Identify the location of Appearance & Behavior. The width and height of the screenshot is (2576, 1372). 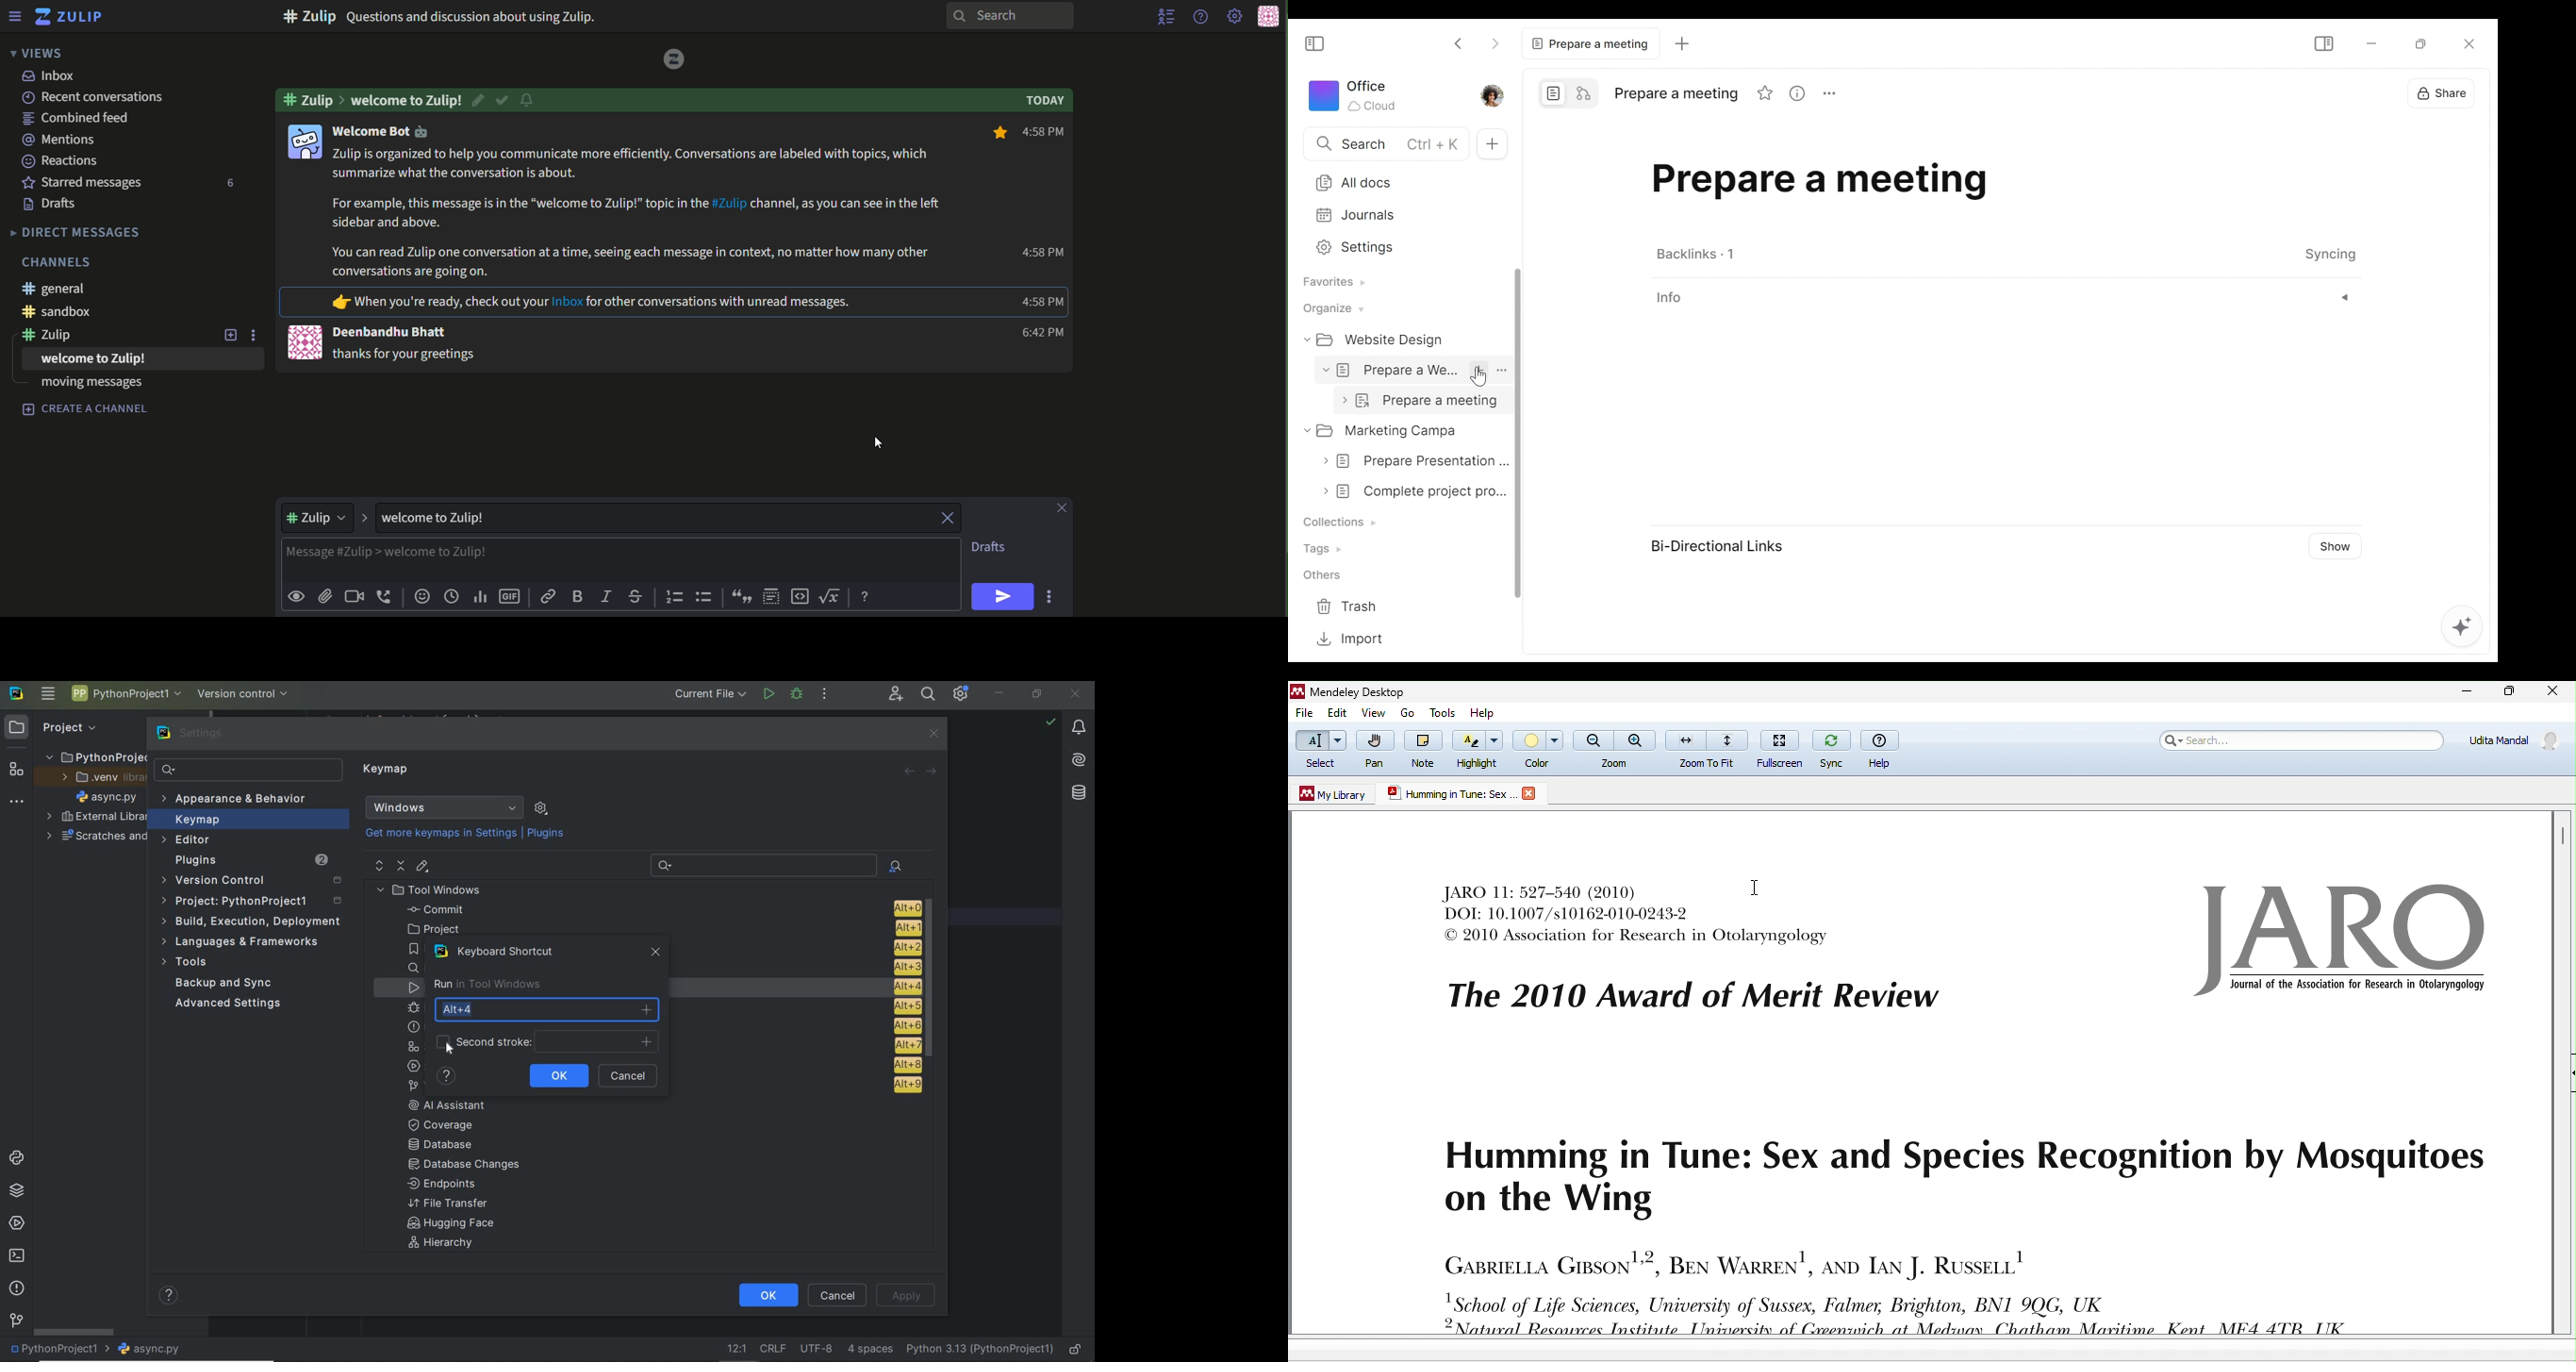
(236, 800).